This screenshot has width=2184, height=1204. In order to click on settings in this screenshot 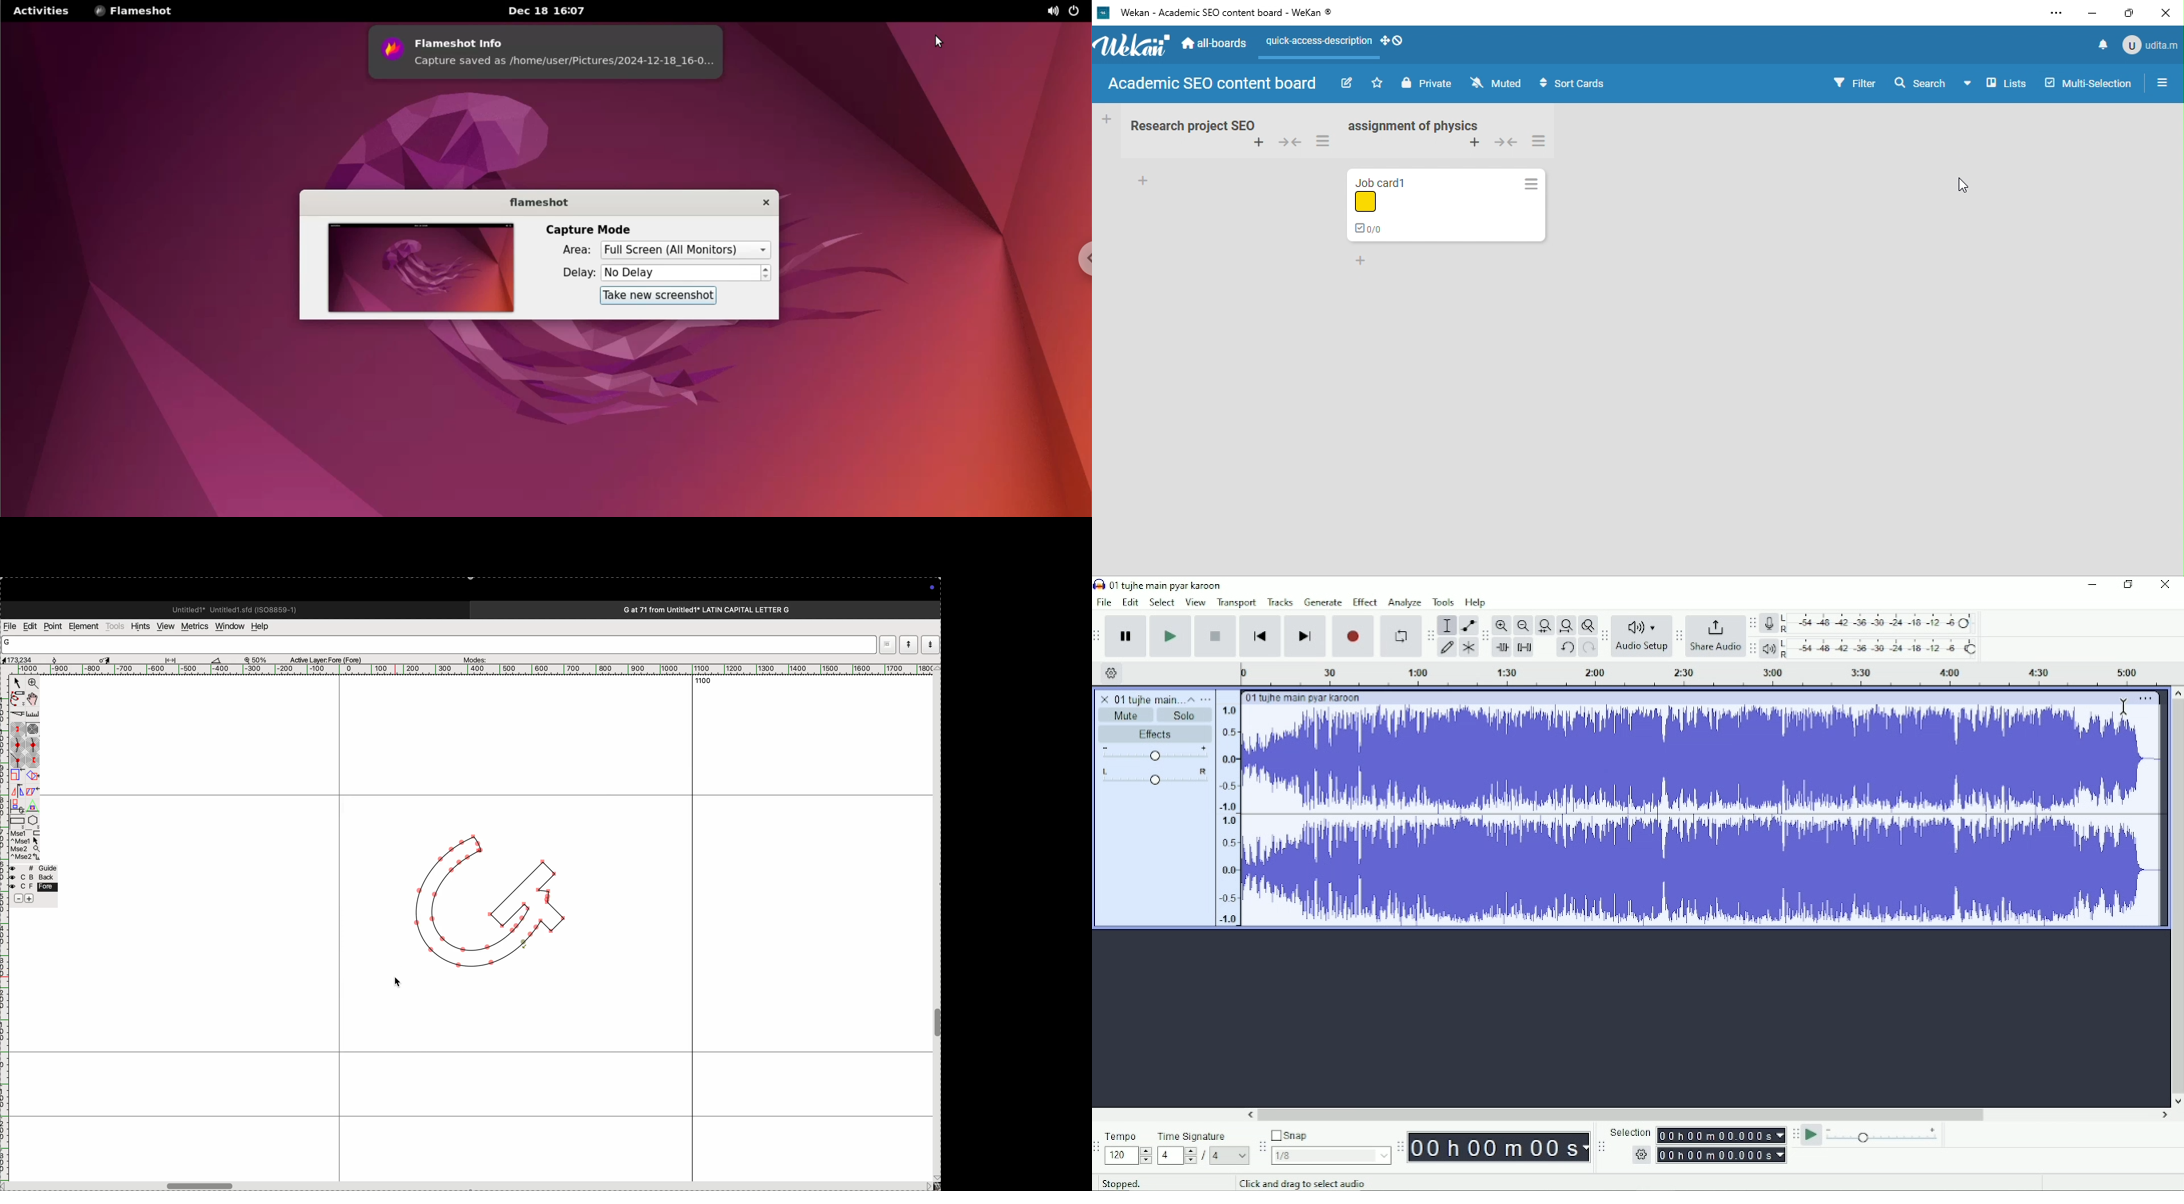, I will do `click(1641, 1154)`.